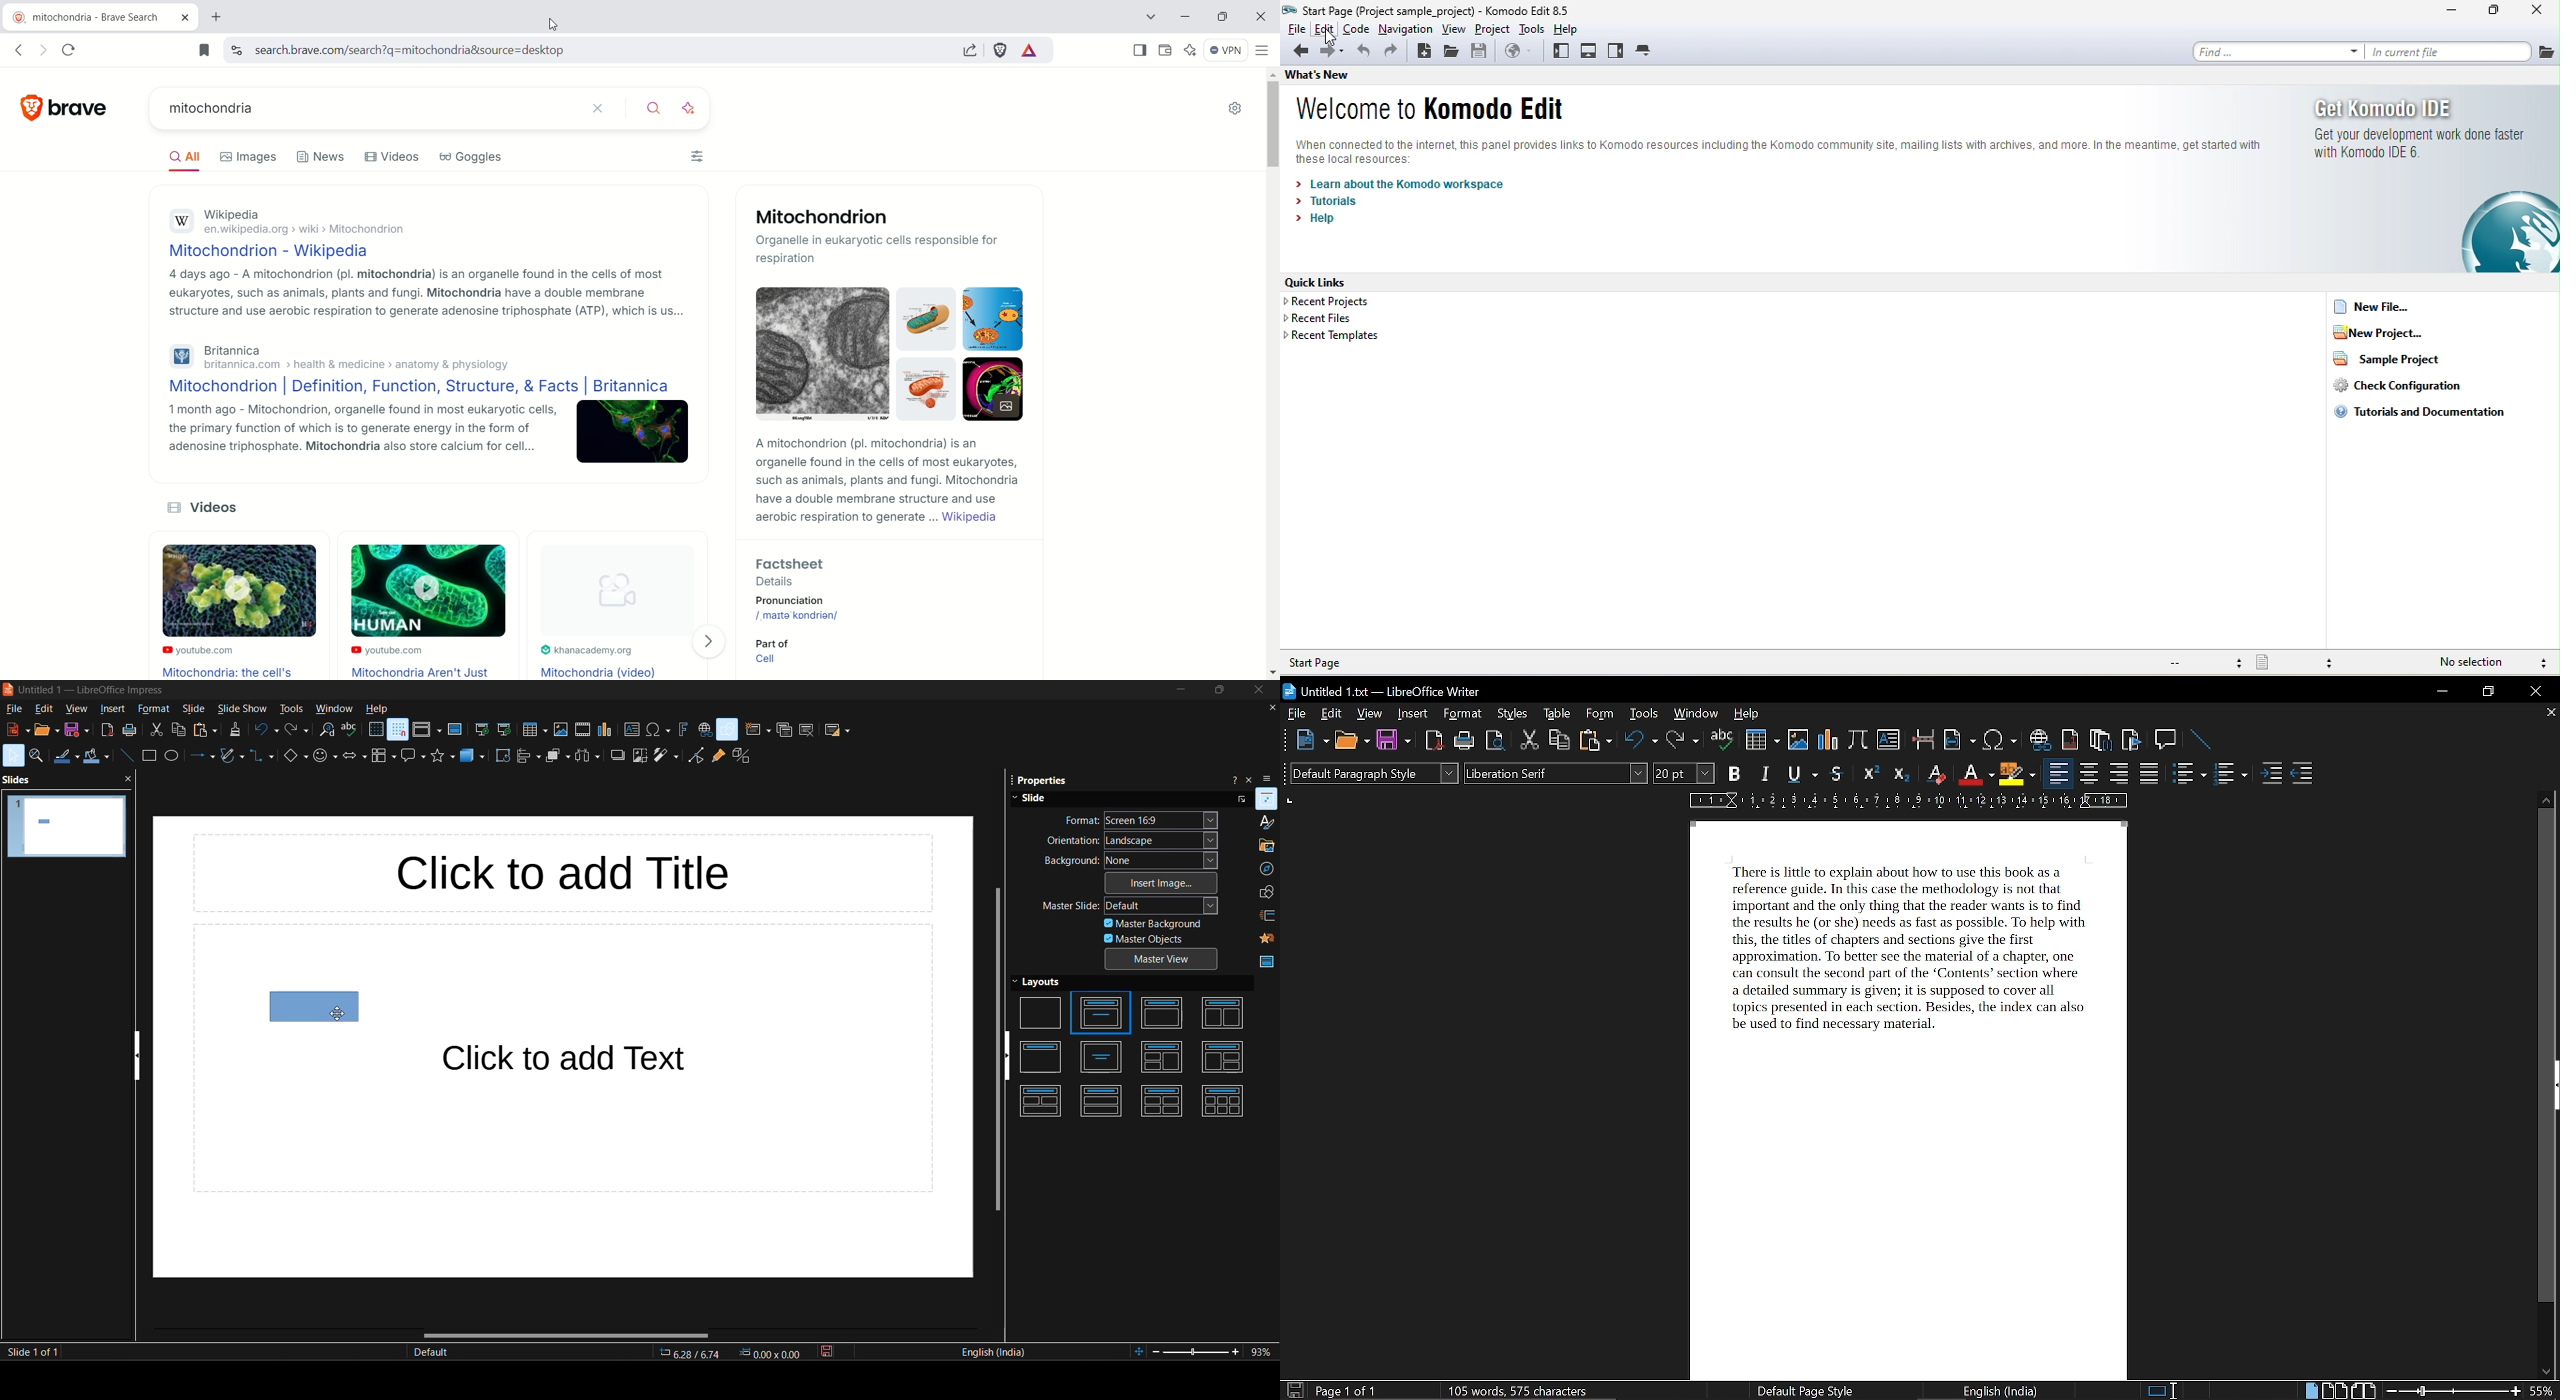 The height and width of the screenshot is (1400, 2576). Describe the element at coordinates (323, 757) in the screenshot. I see `symbol shapes` at that location.